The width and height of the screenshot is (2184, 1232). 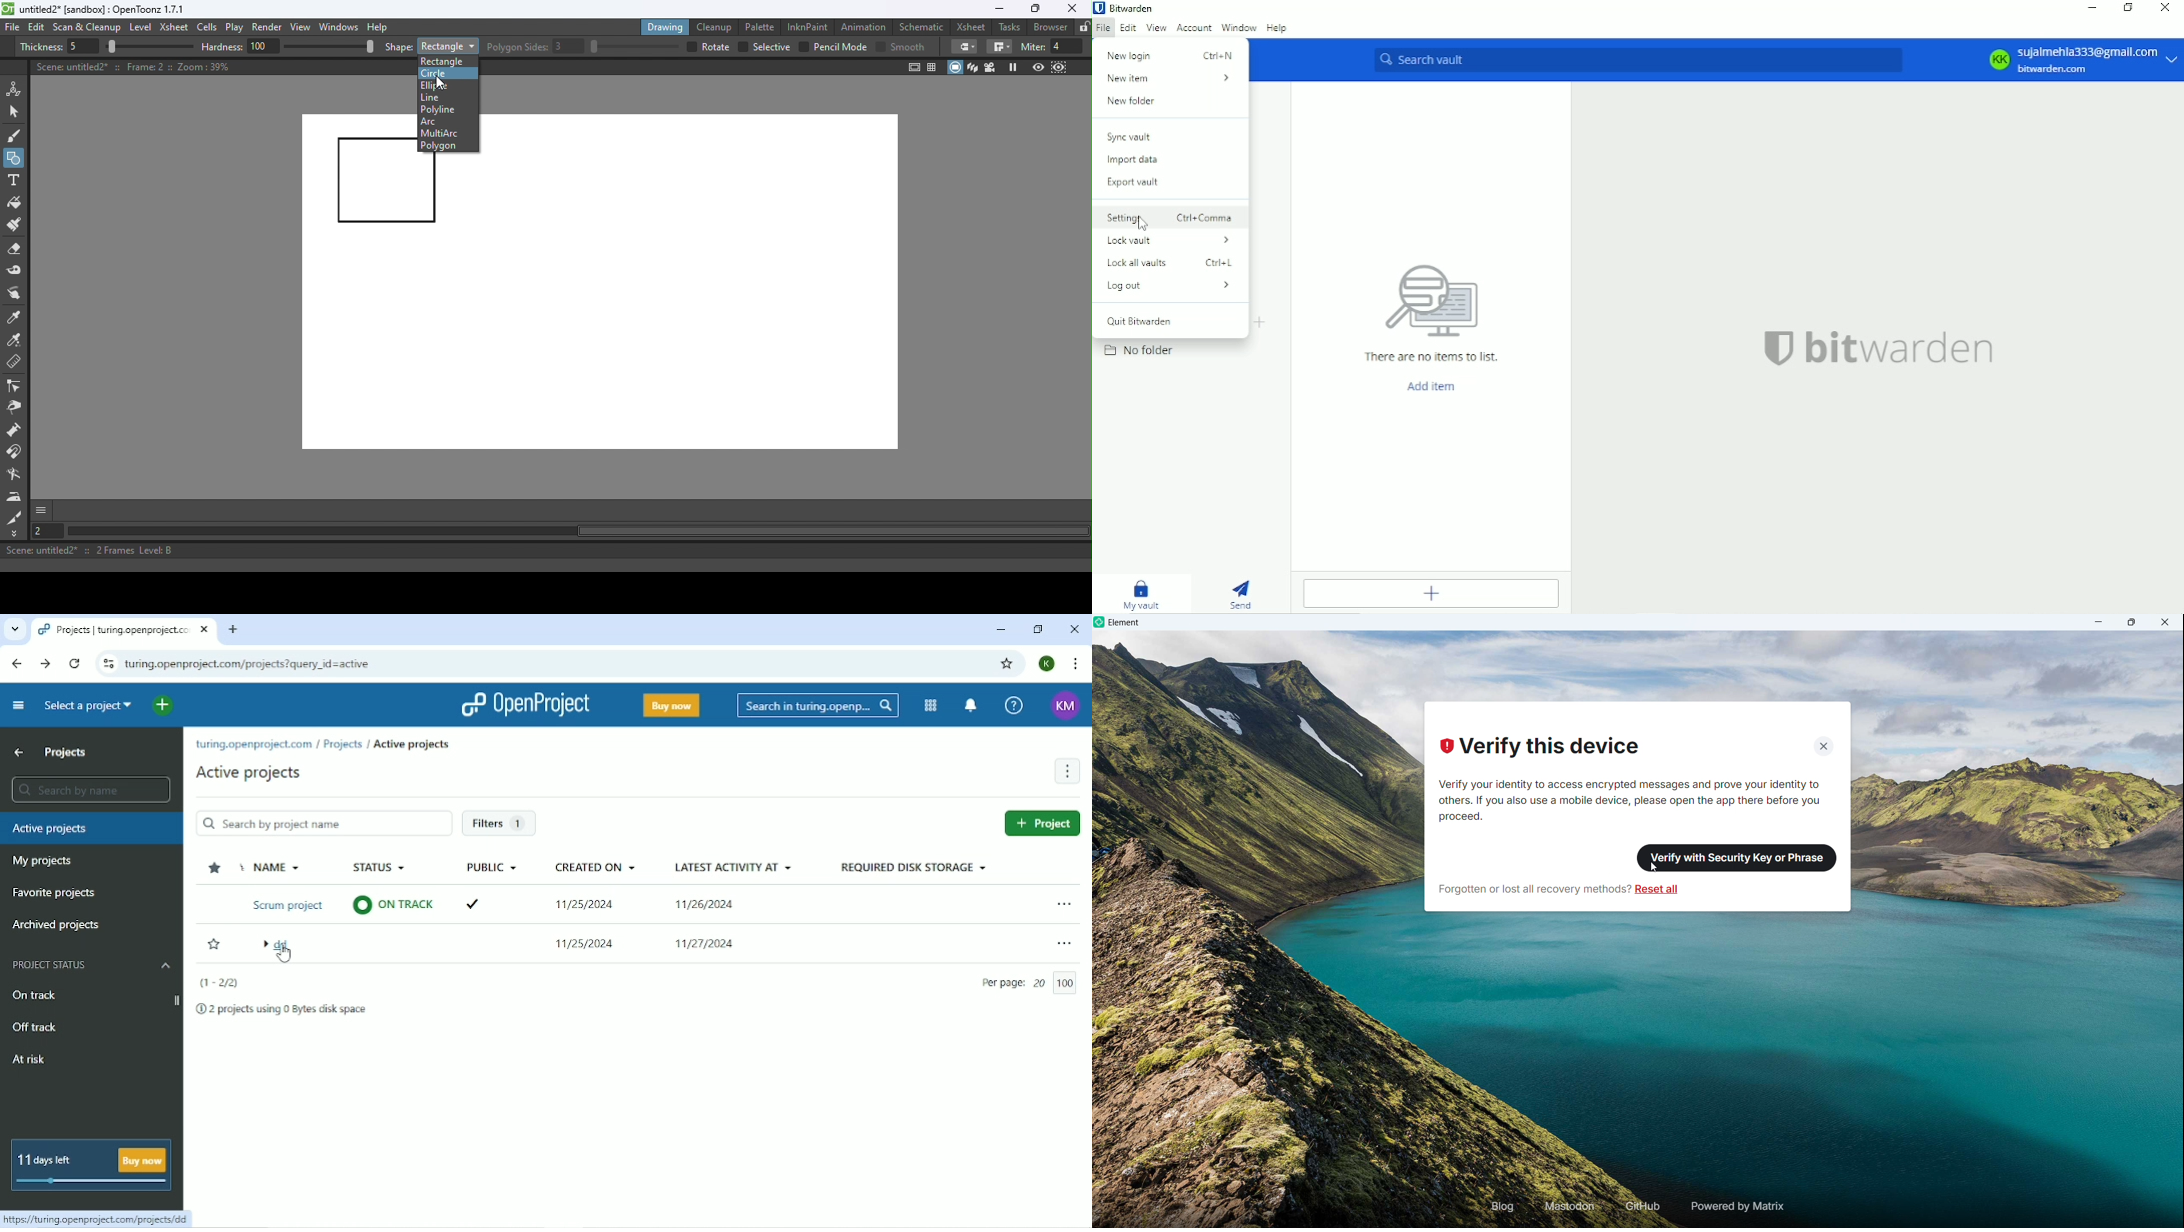 I want to click on New folder, so click(x=1145, y=102).